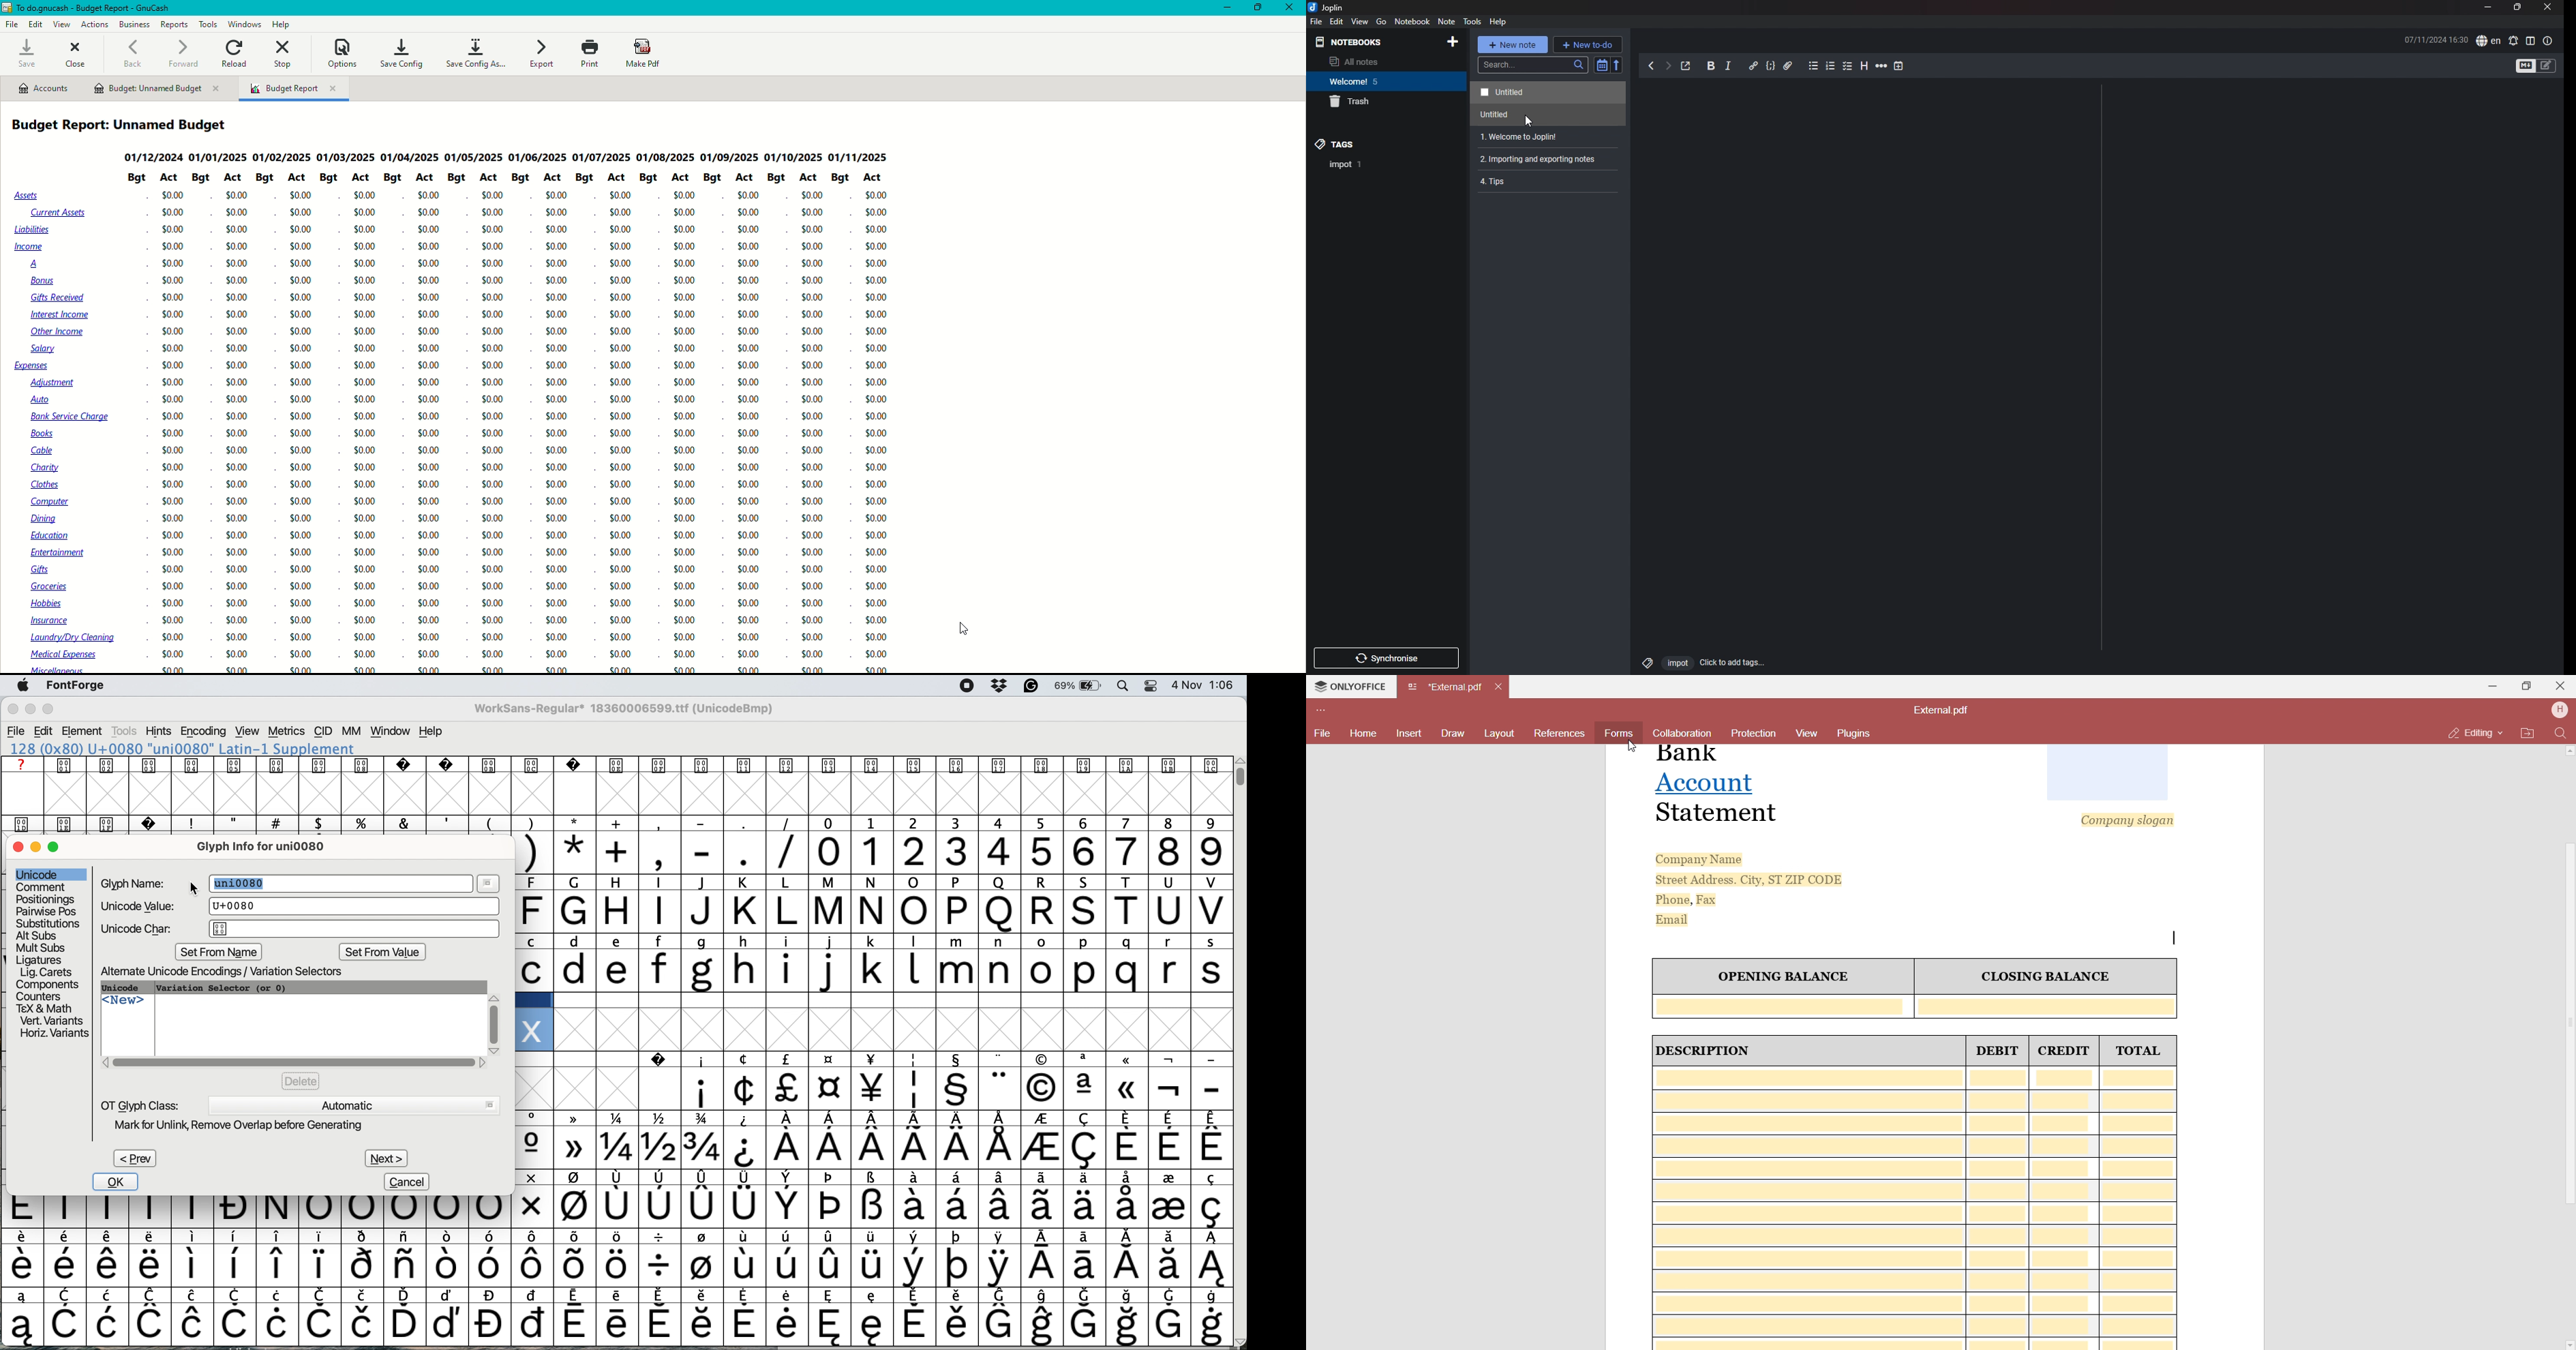 This screenshot has width=2576, height=1372. I want to click on trash, so click(1376, 102).